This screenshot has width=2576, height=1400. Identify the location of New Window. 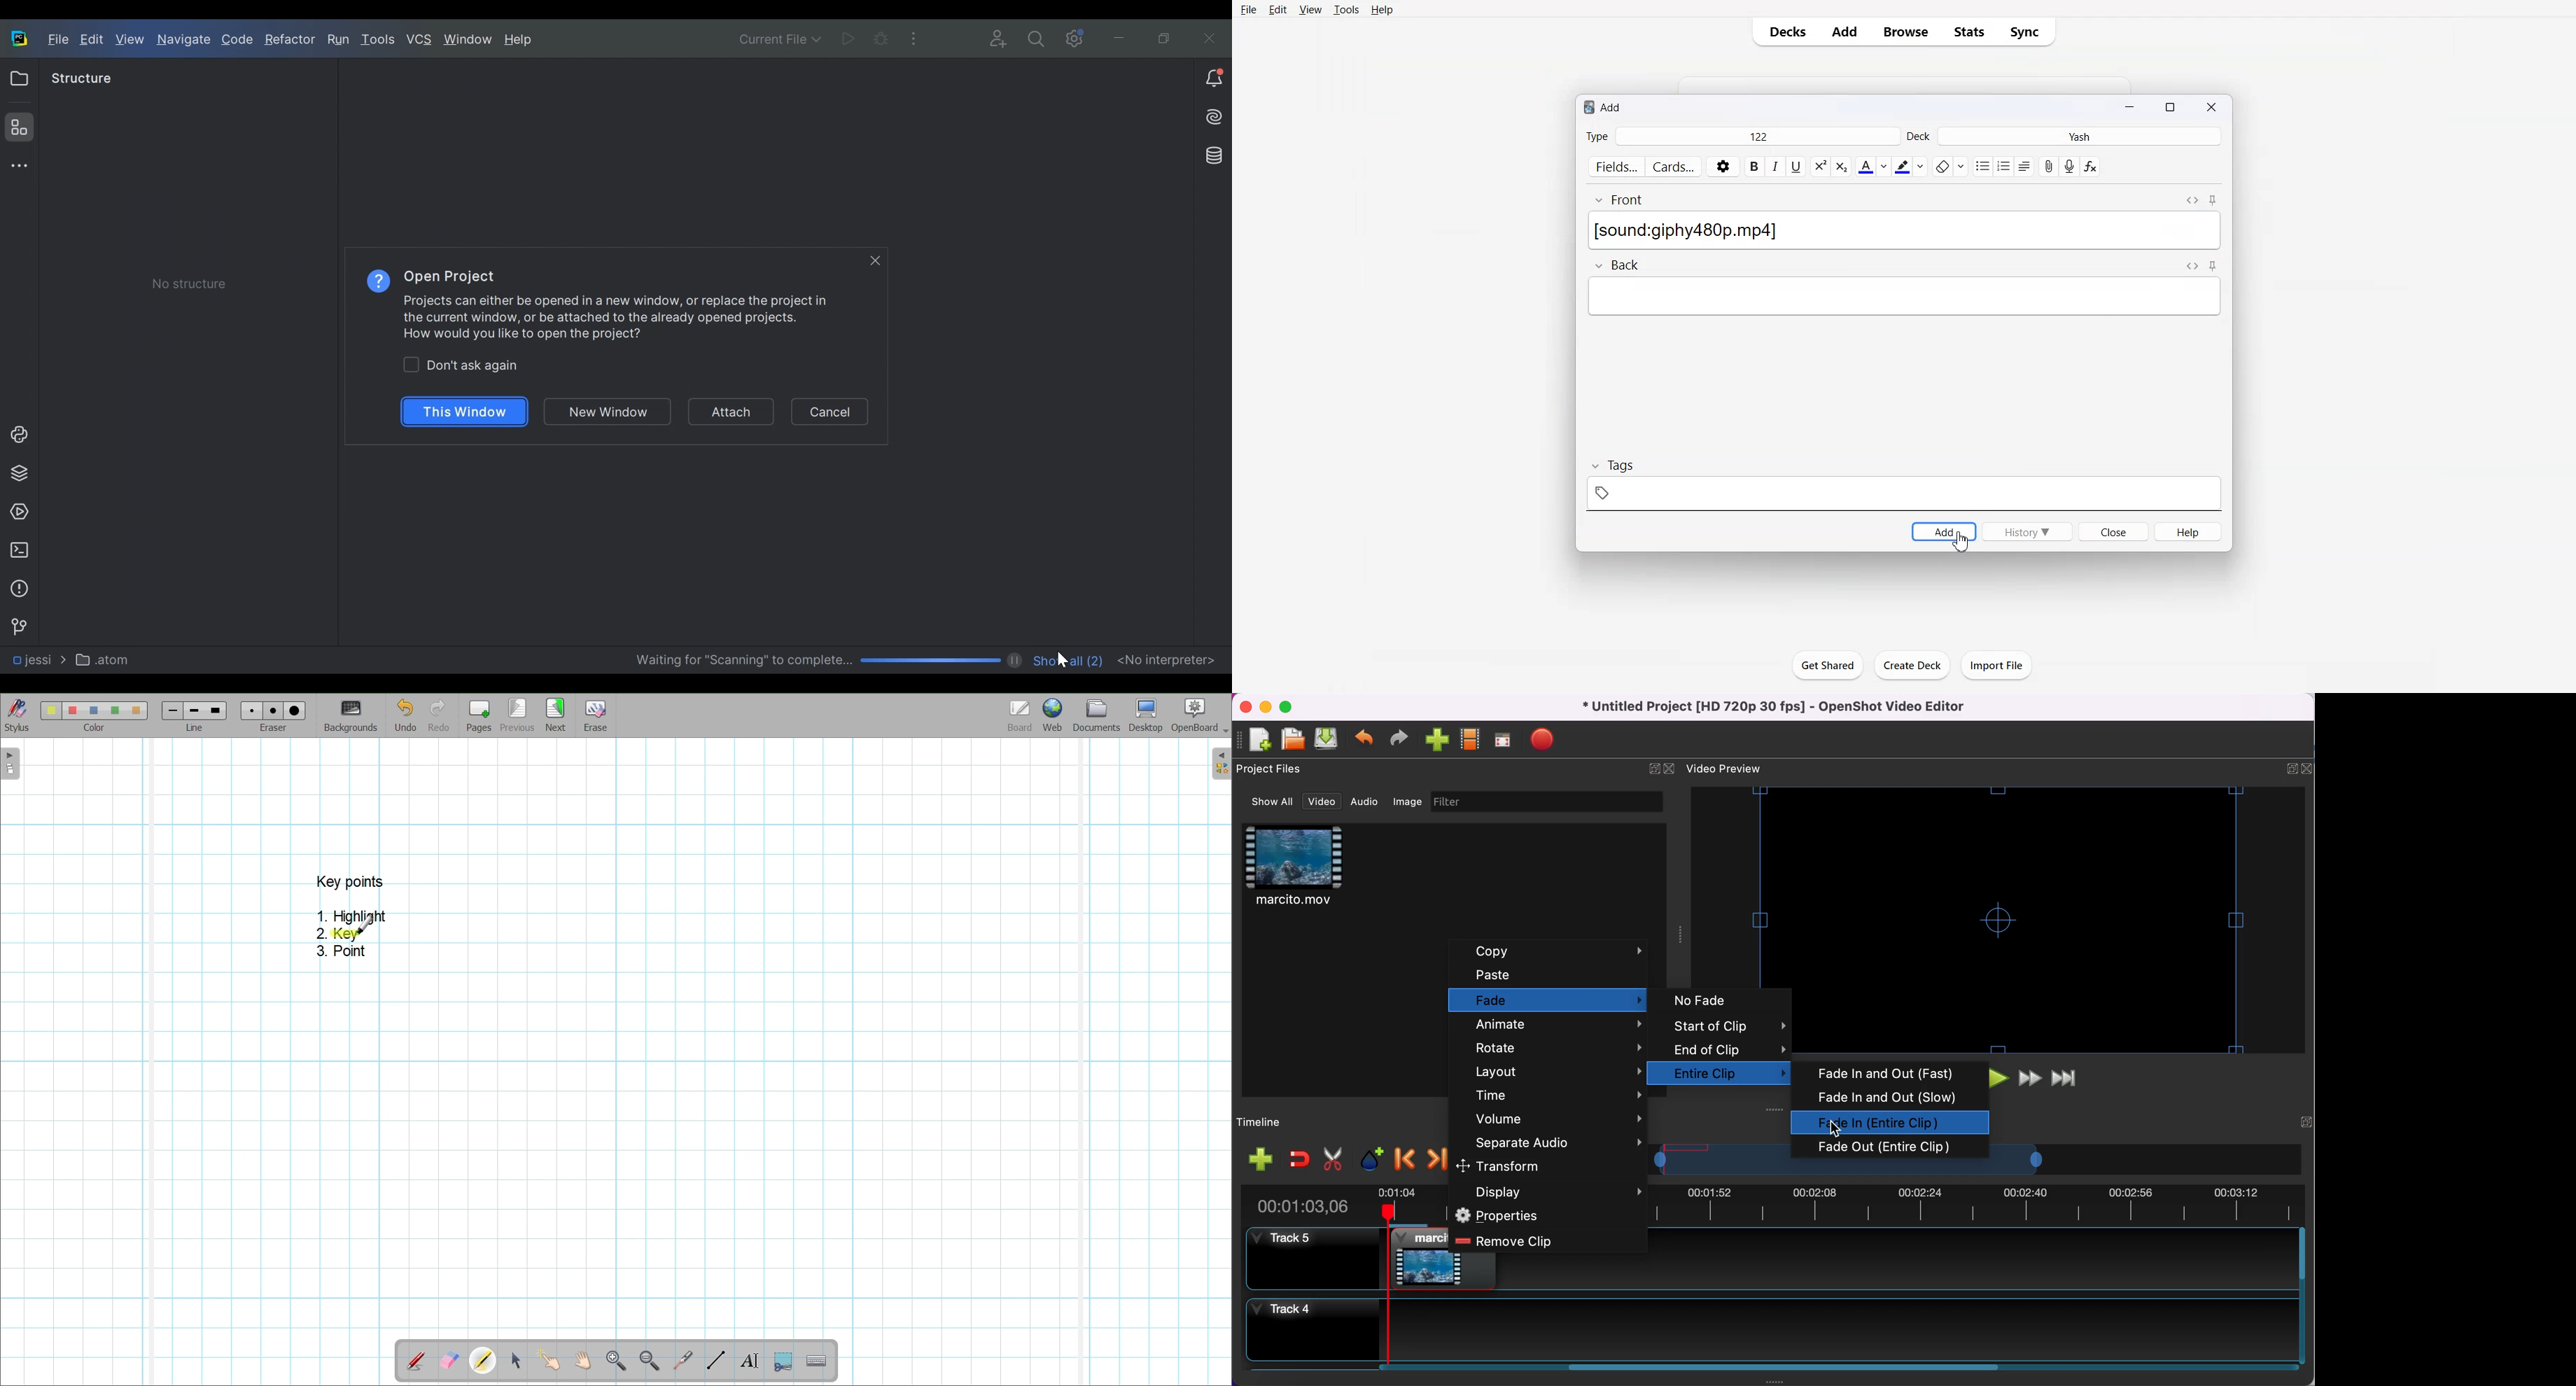
(615, 413).